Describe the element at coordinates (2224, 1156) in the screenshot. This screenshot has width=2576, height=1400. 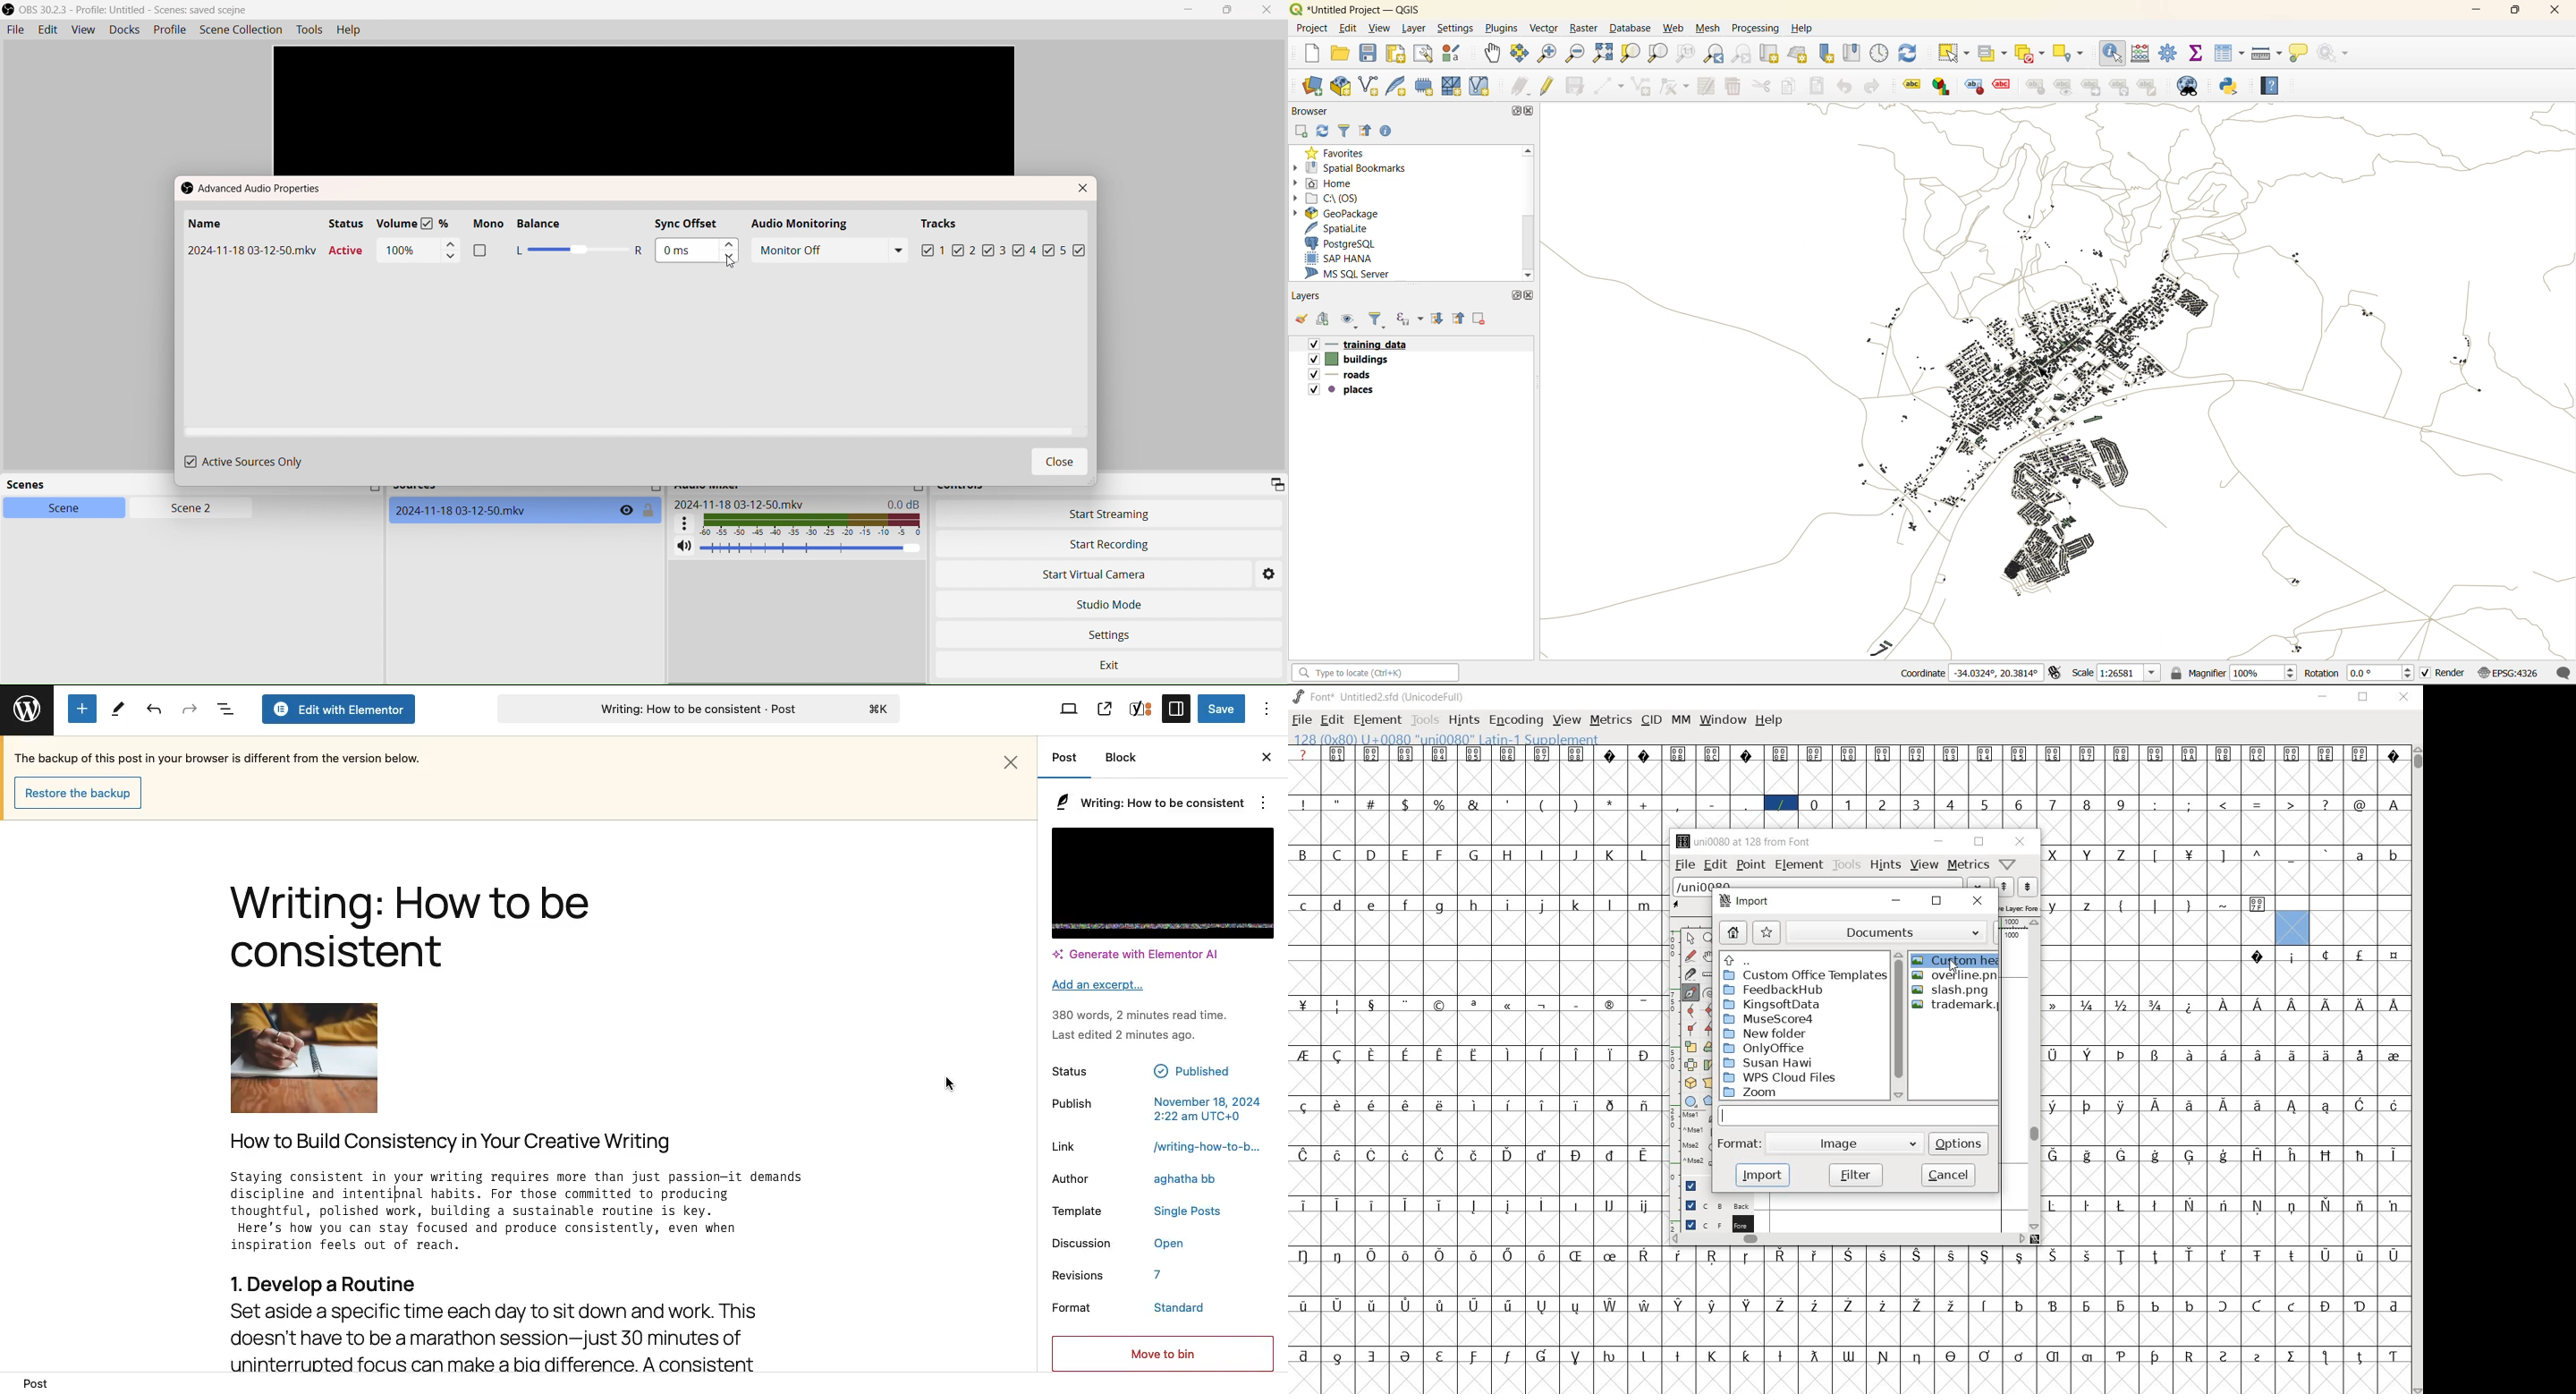
I see `glyph` at that location.